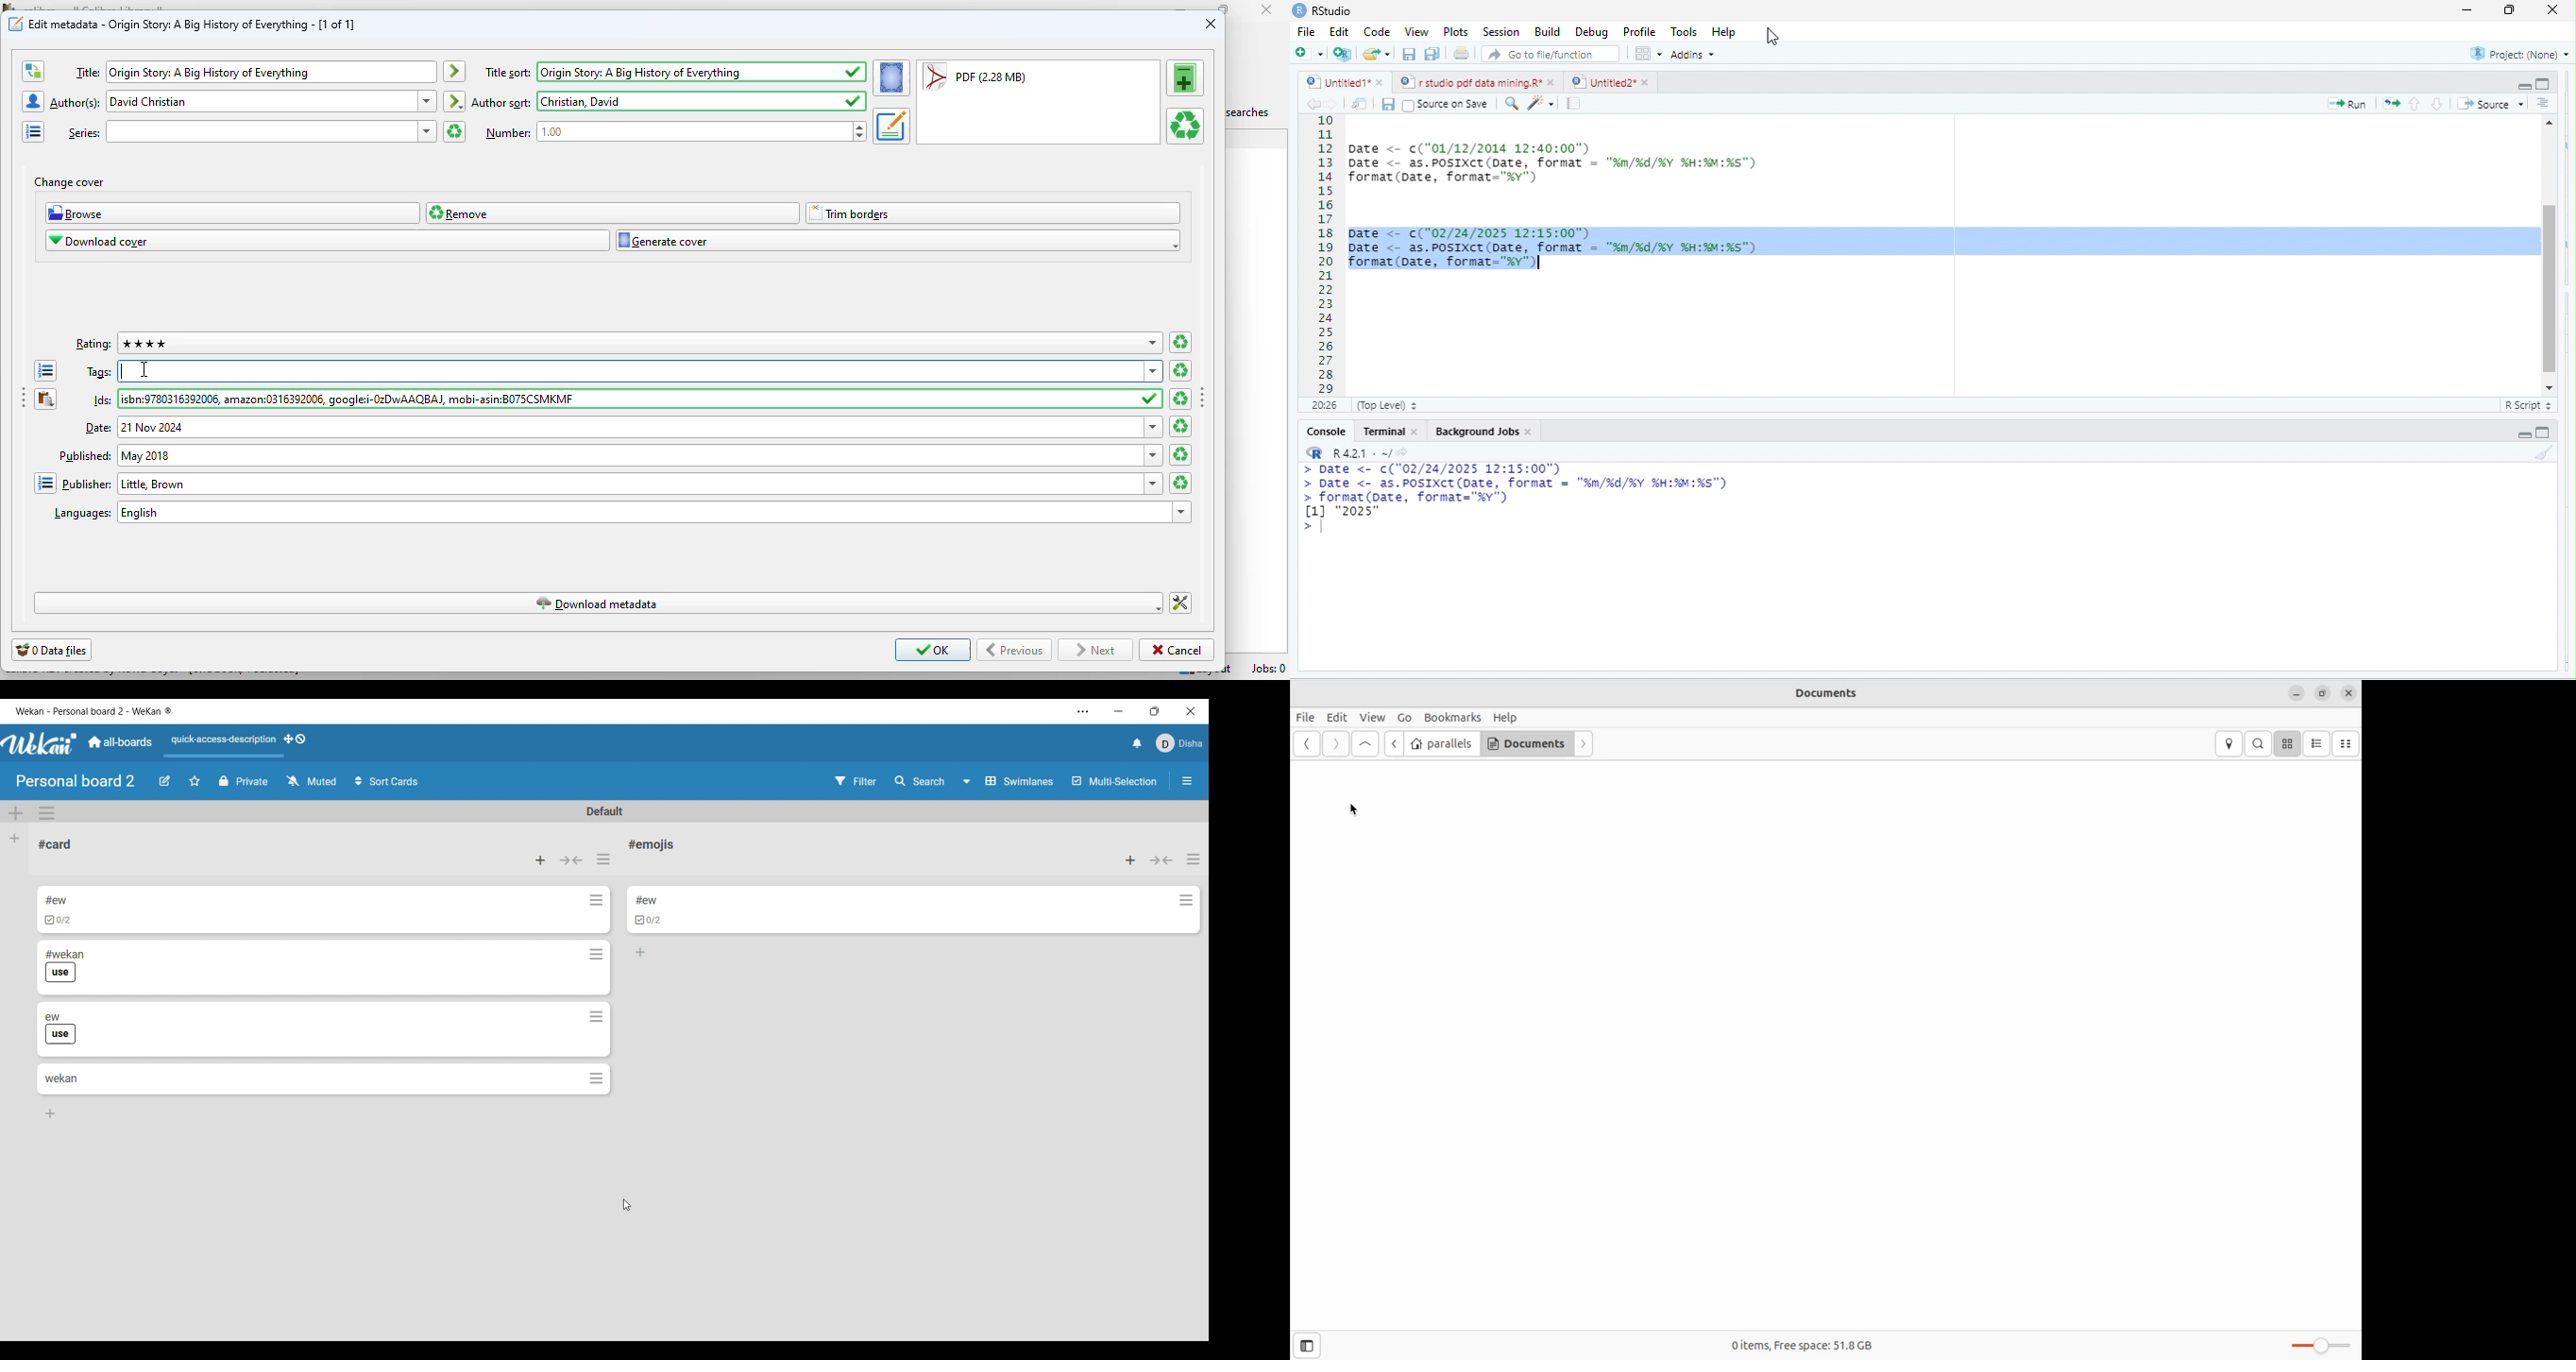  What do you see at coordinates (630, 484) in the screenshot?
I see `Publisher: Little, Brown` at bounding box center [630, 484].